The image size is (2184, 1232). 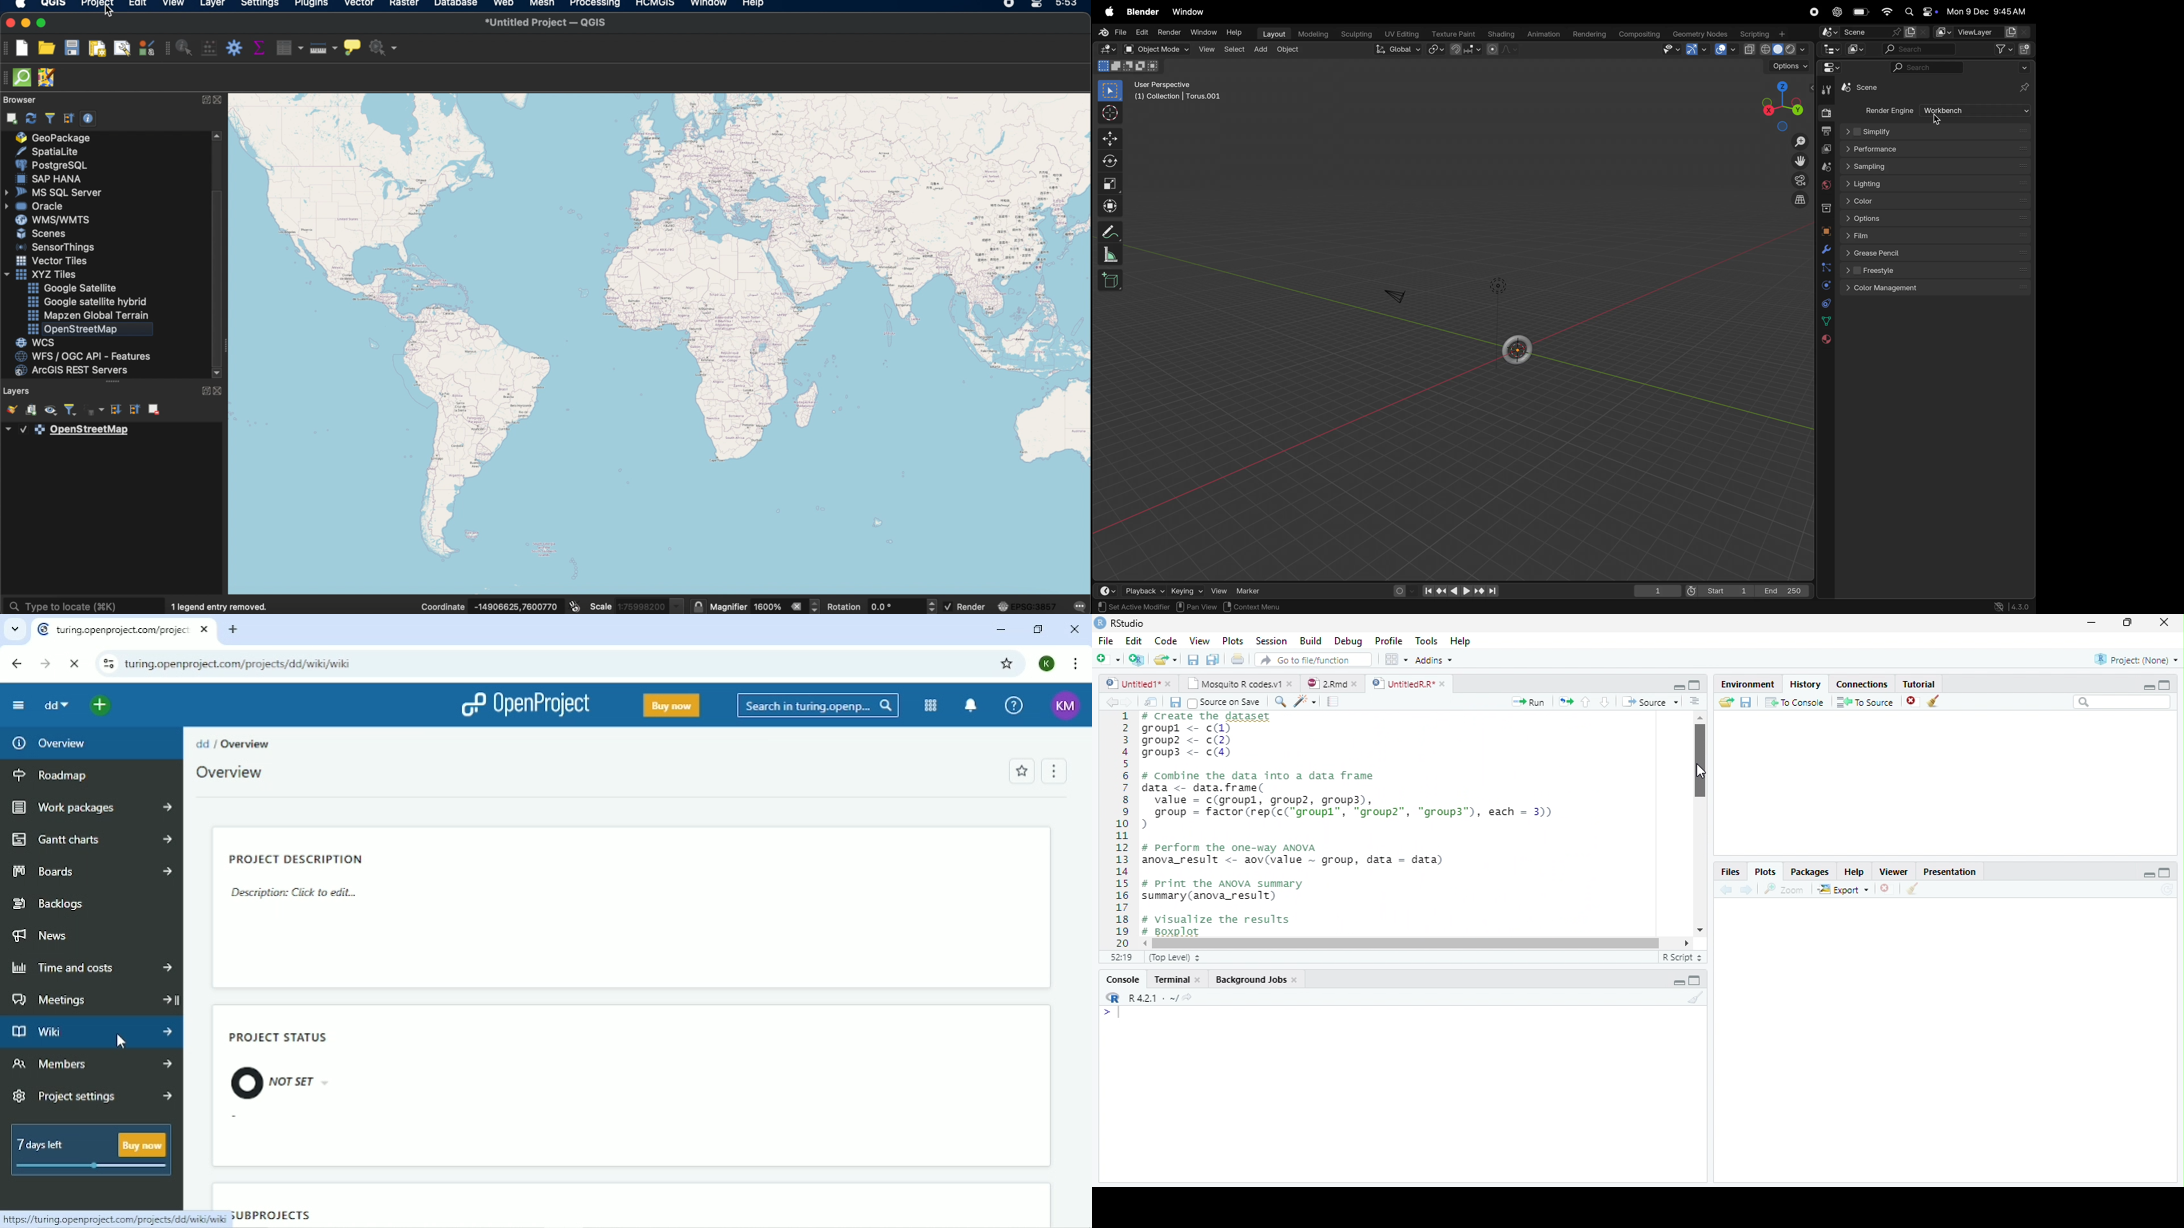 I want to click on Project (None), so click(x=2135, y=660).